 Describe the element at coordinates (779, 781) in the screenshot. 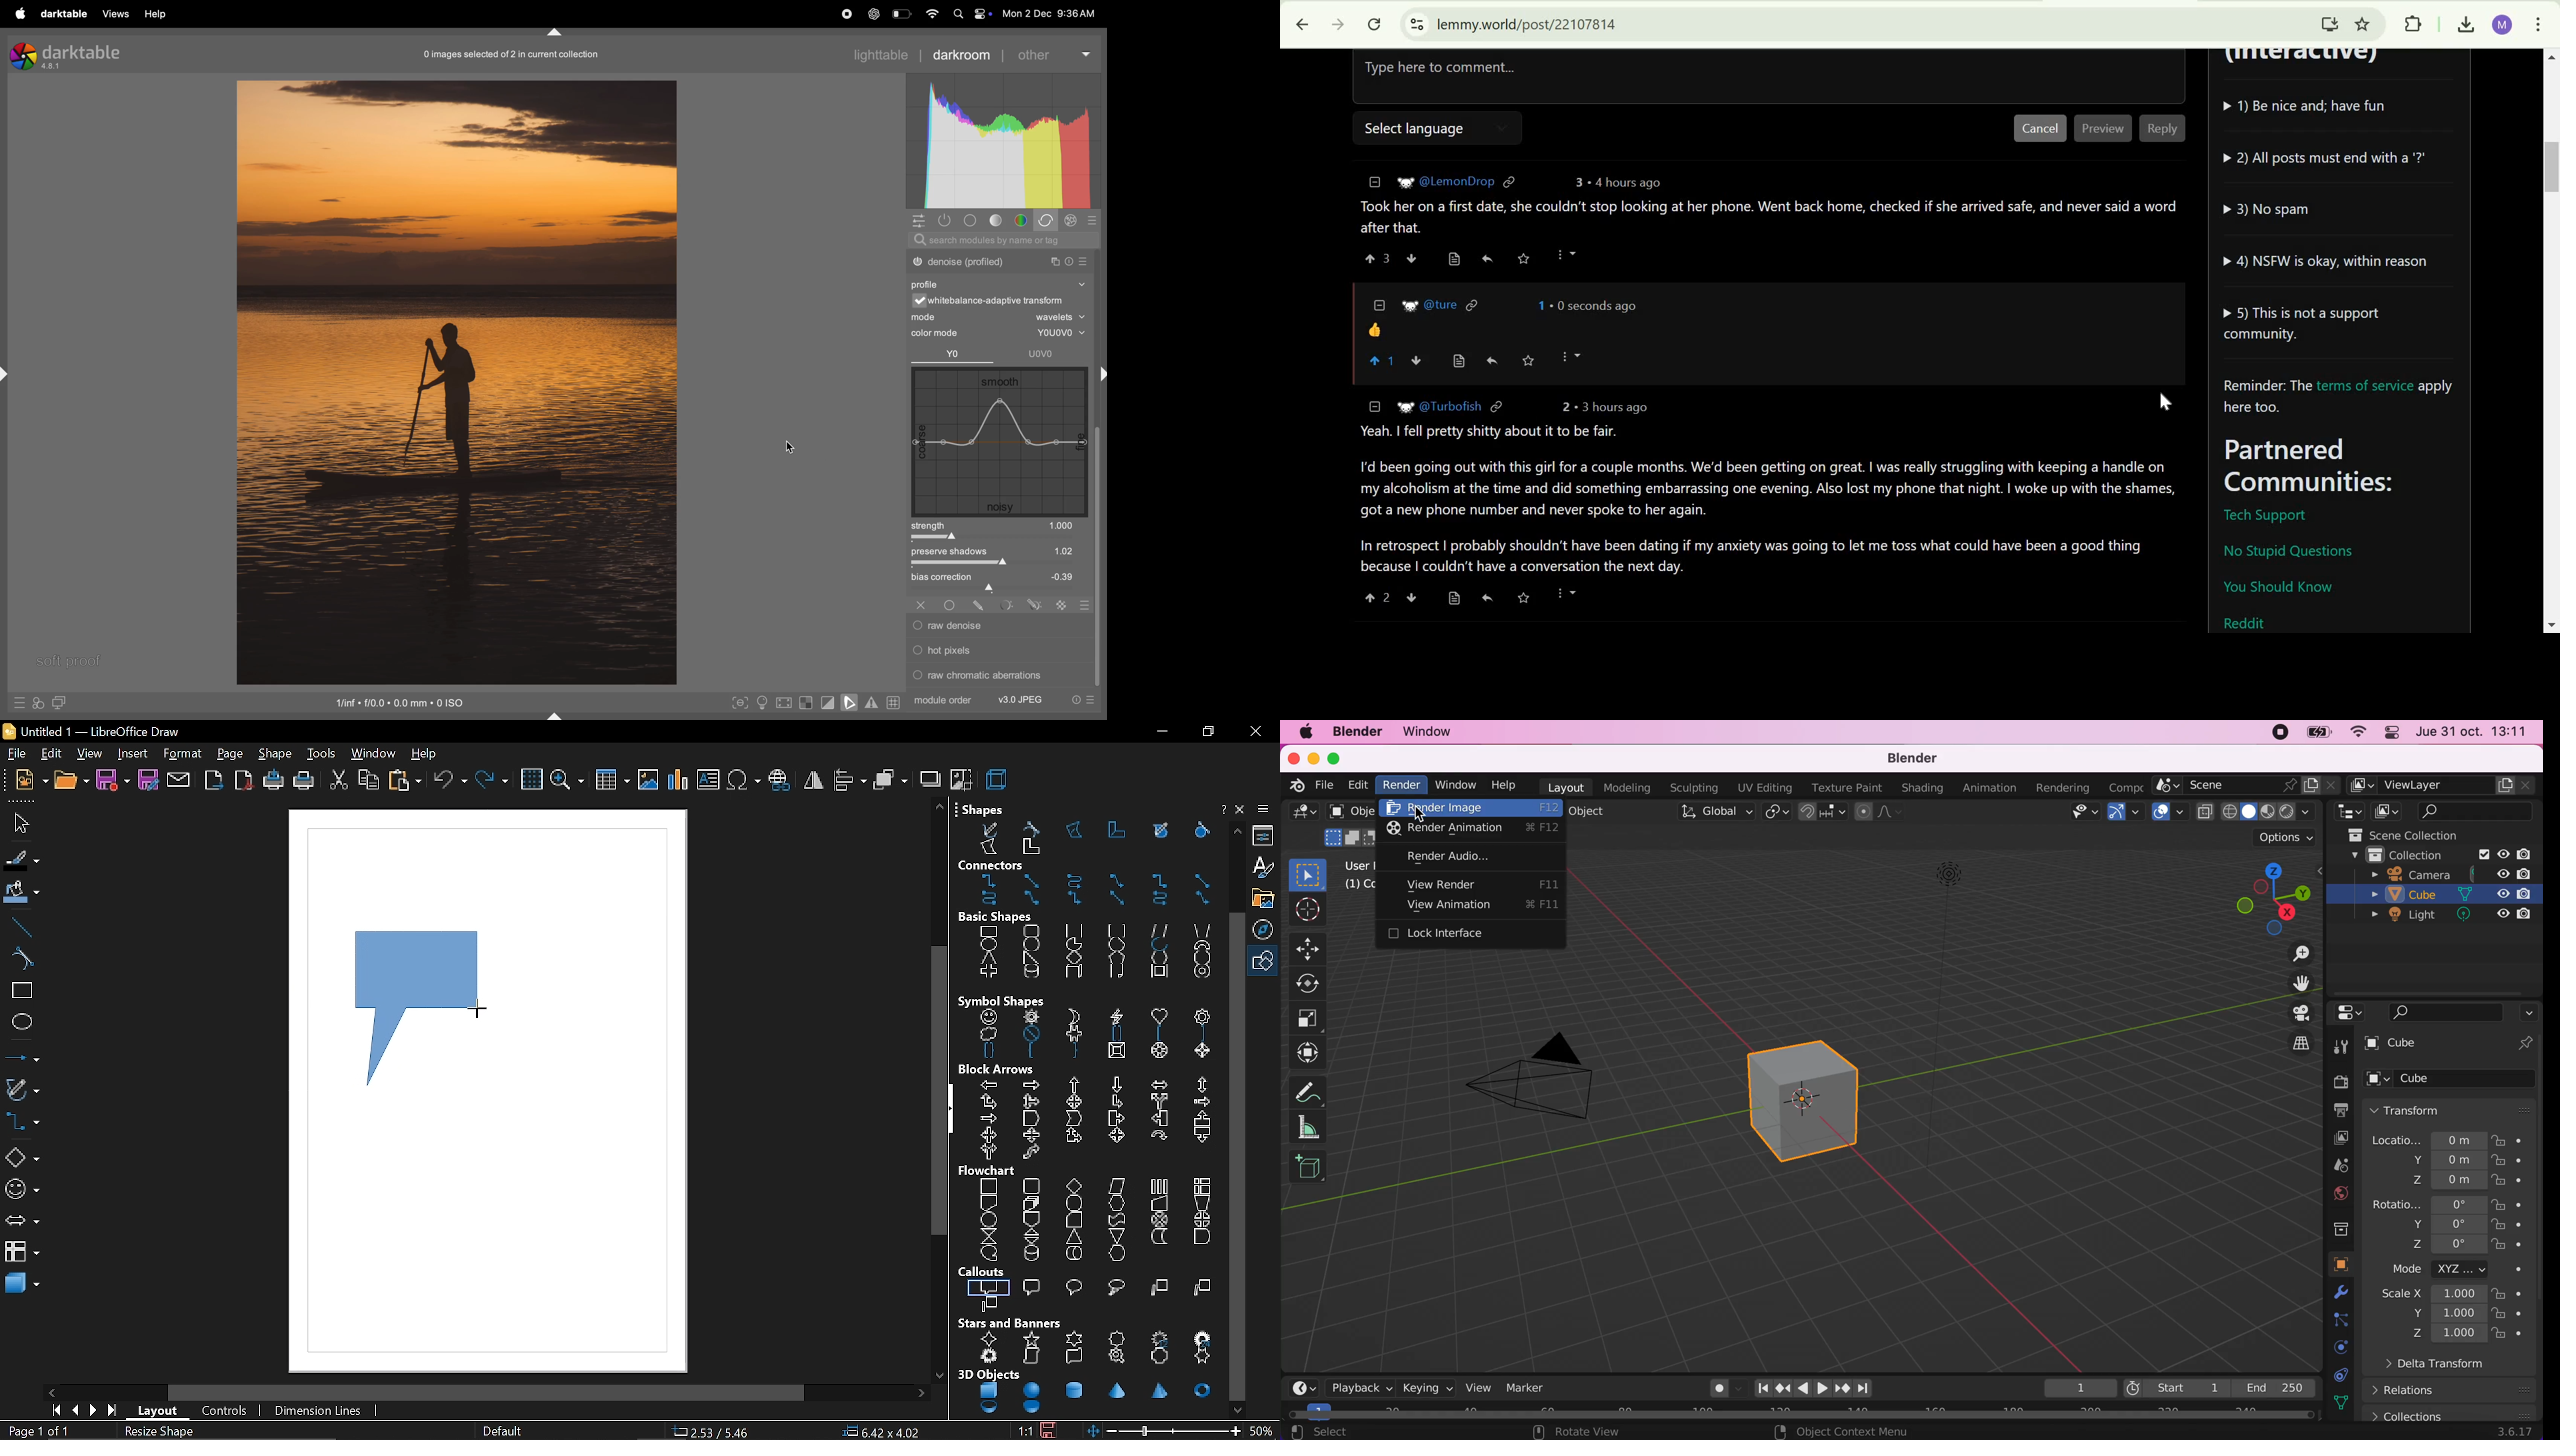

I see `insert hyperlink` at that location.